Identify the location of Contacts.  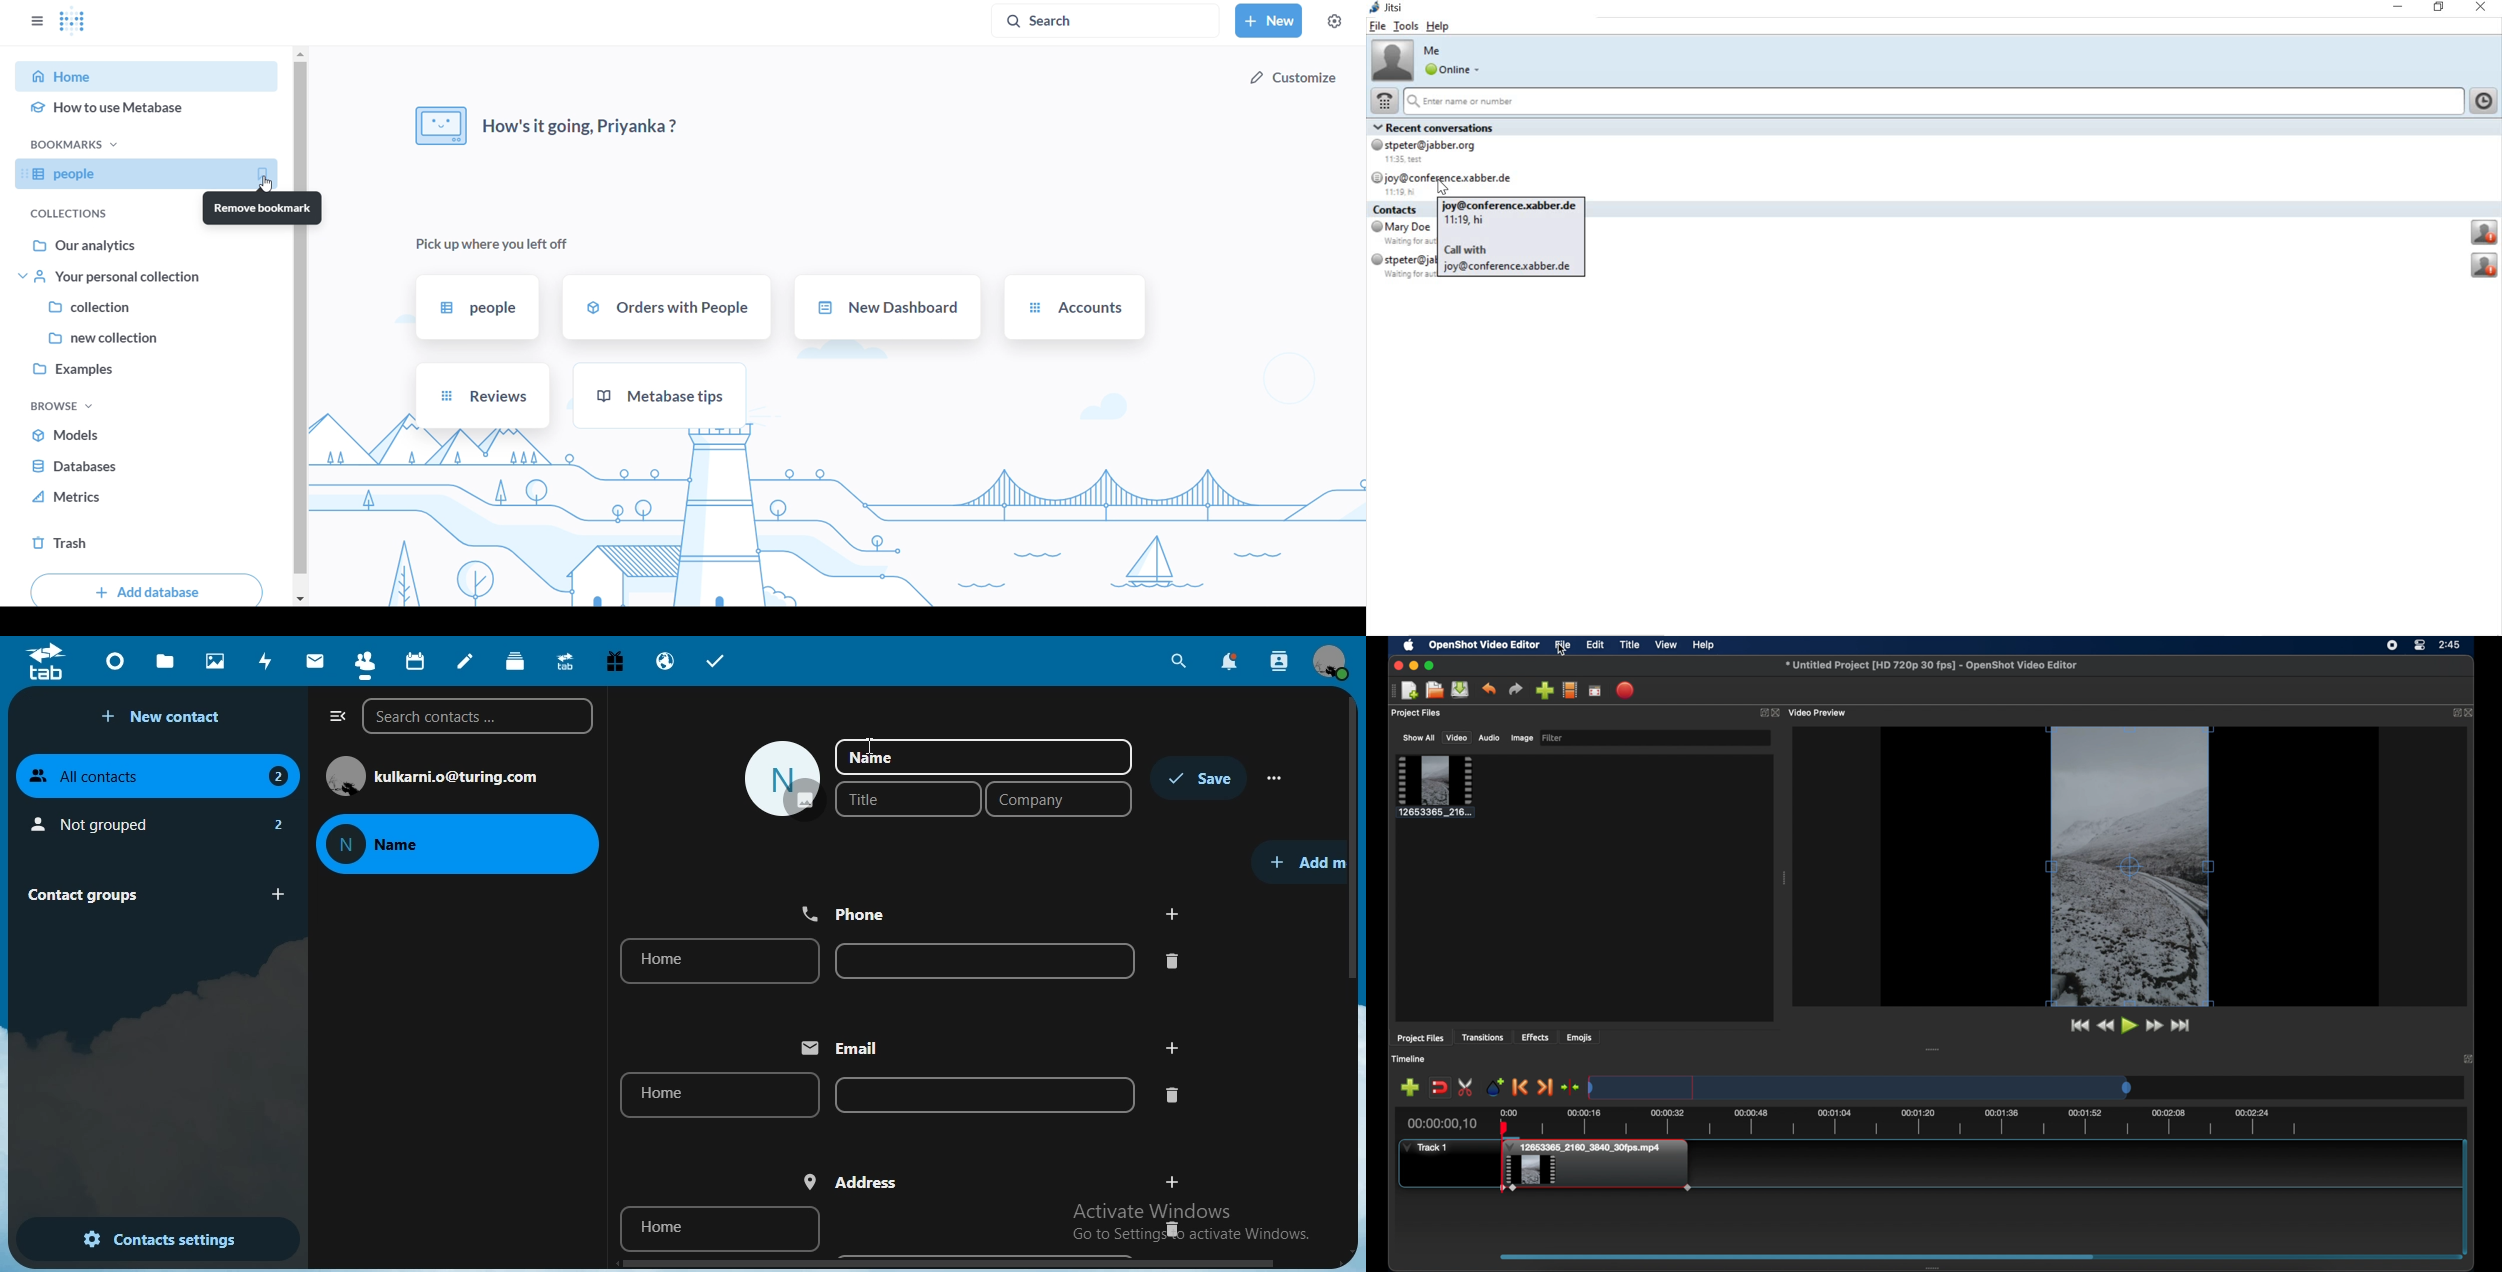
(1399, 211).